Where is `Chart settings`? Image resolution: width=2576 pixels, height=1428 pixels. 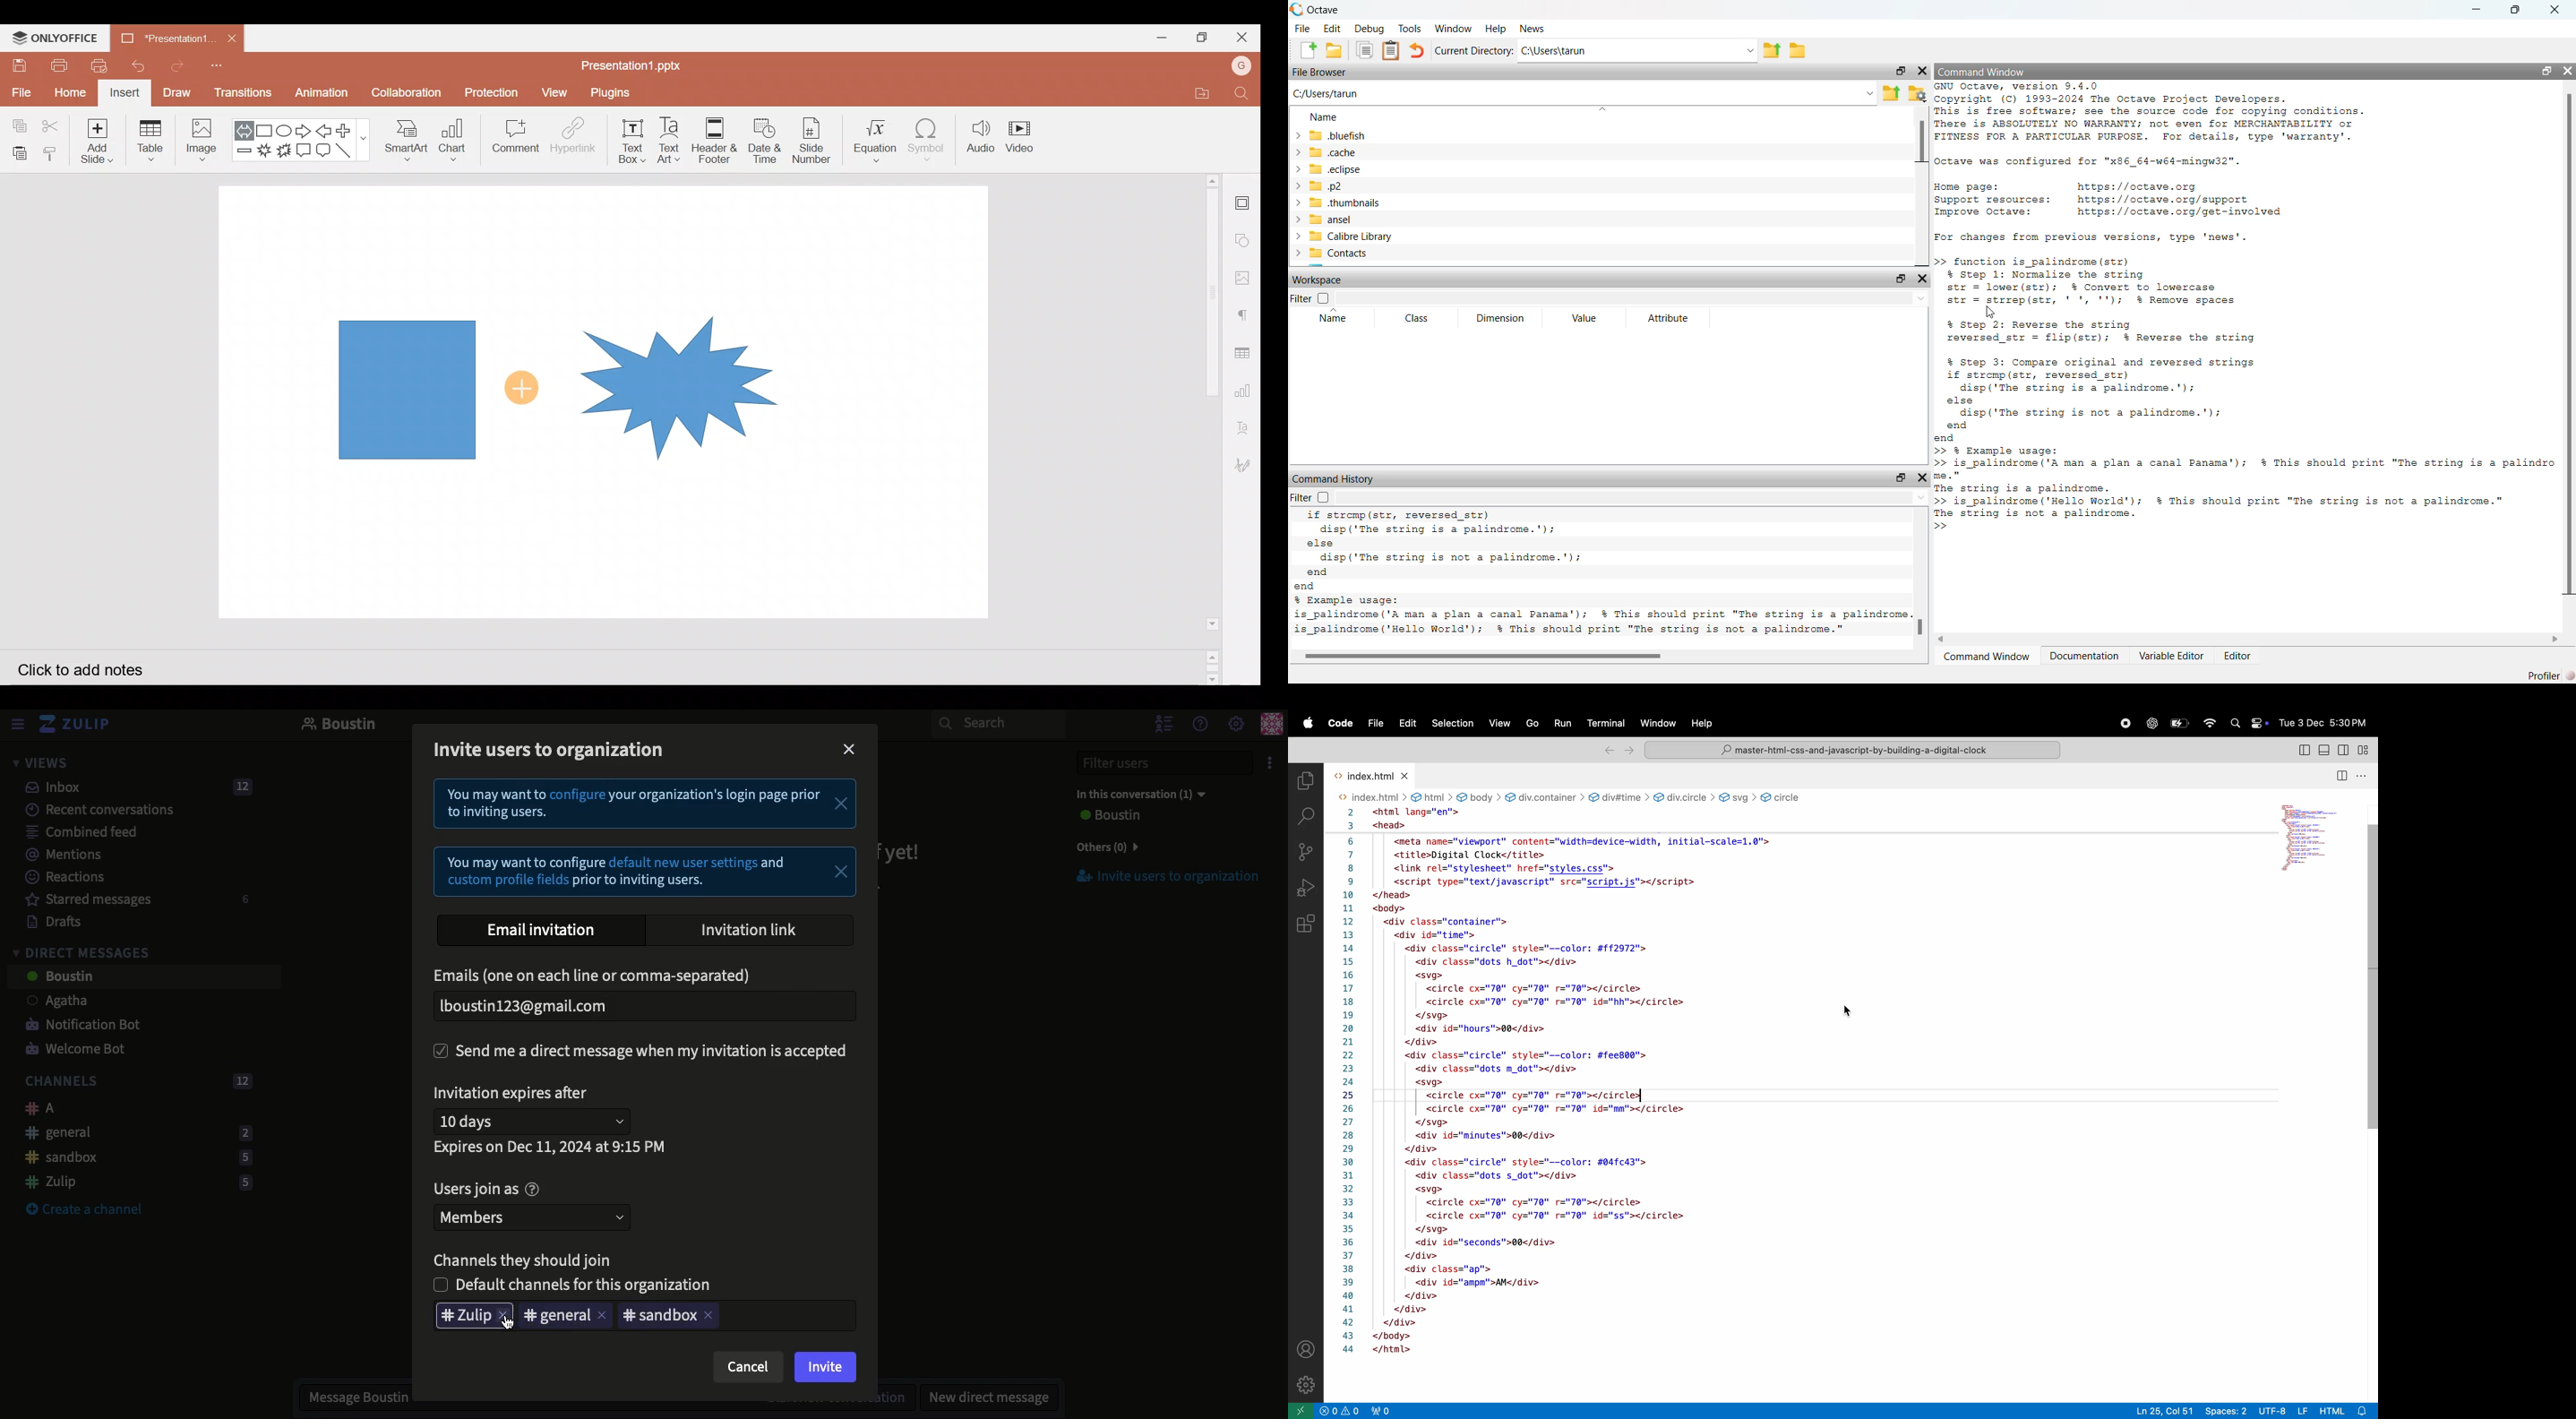 Chart settings is located at coordinates (1247, 389).